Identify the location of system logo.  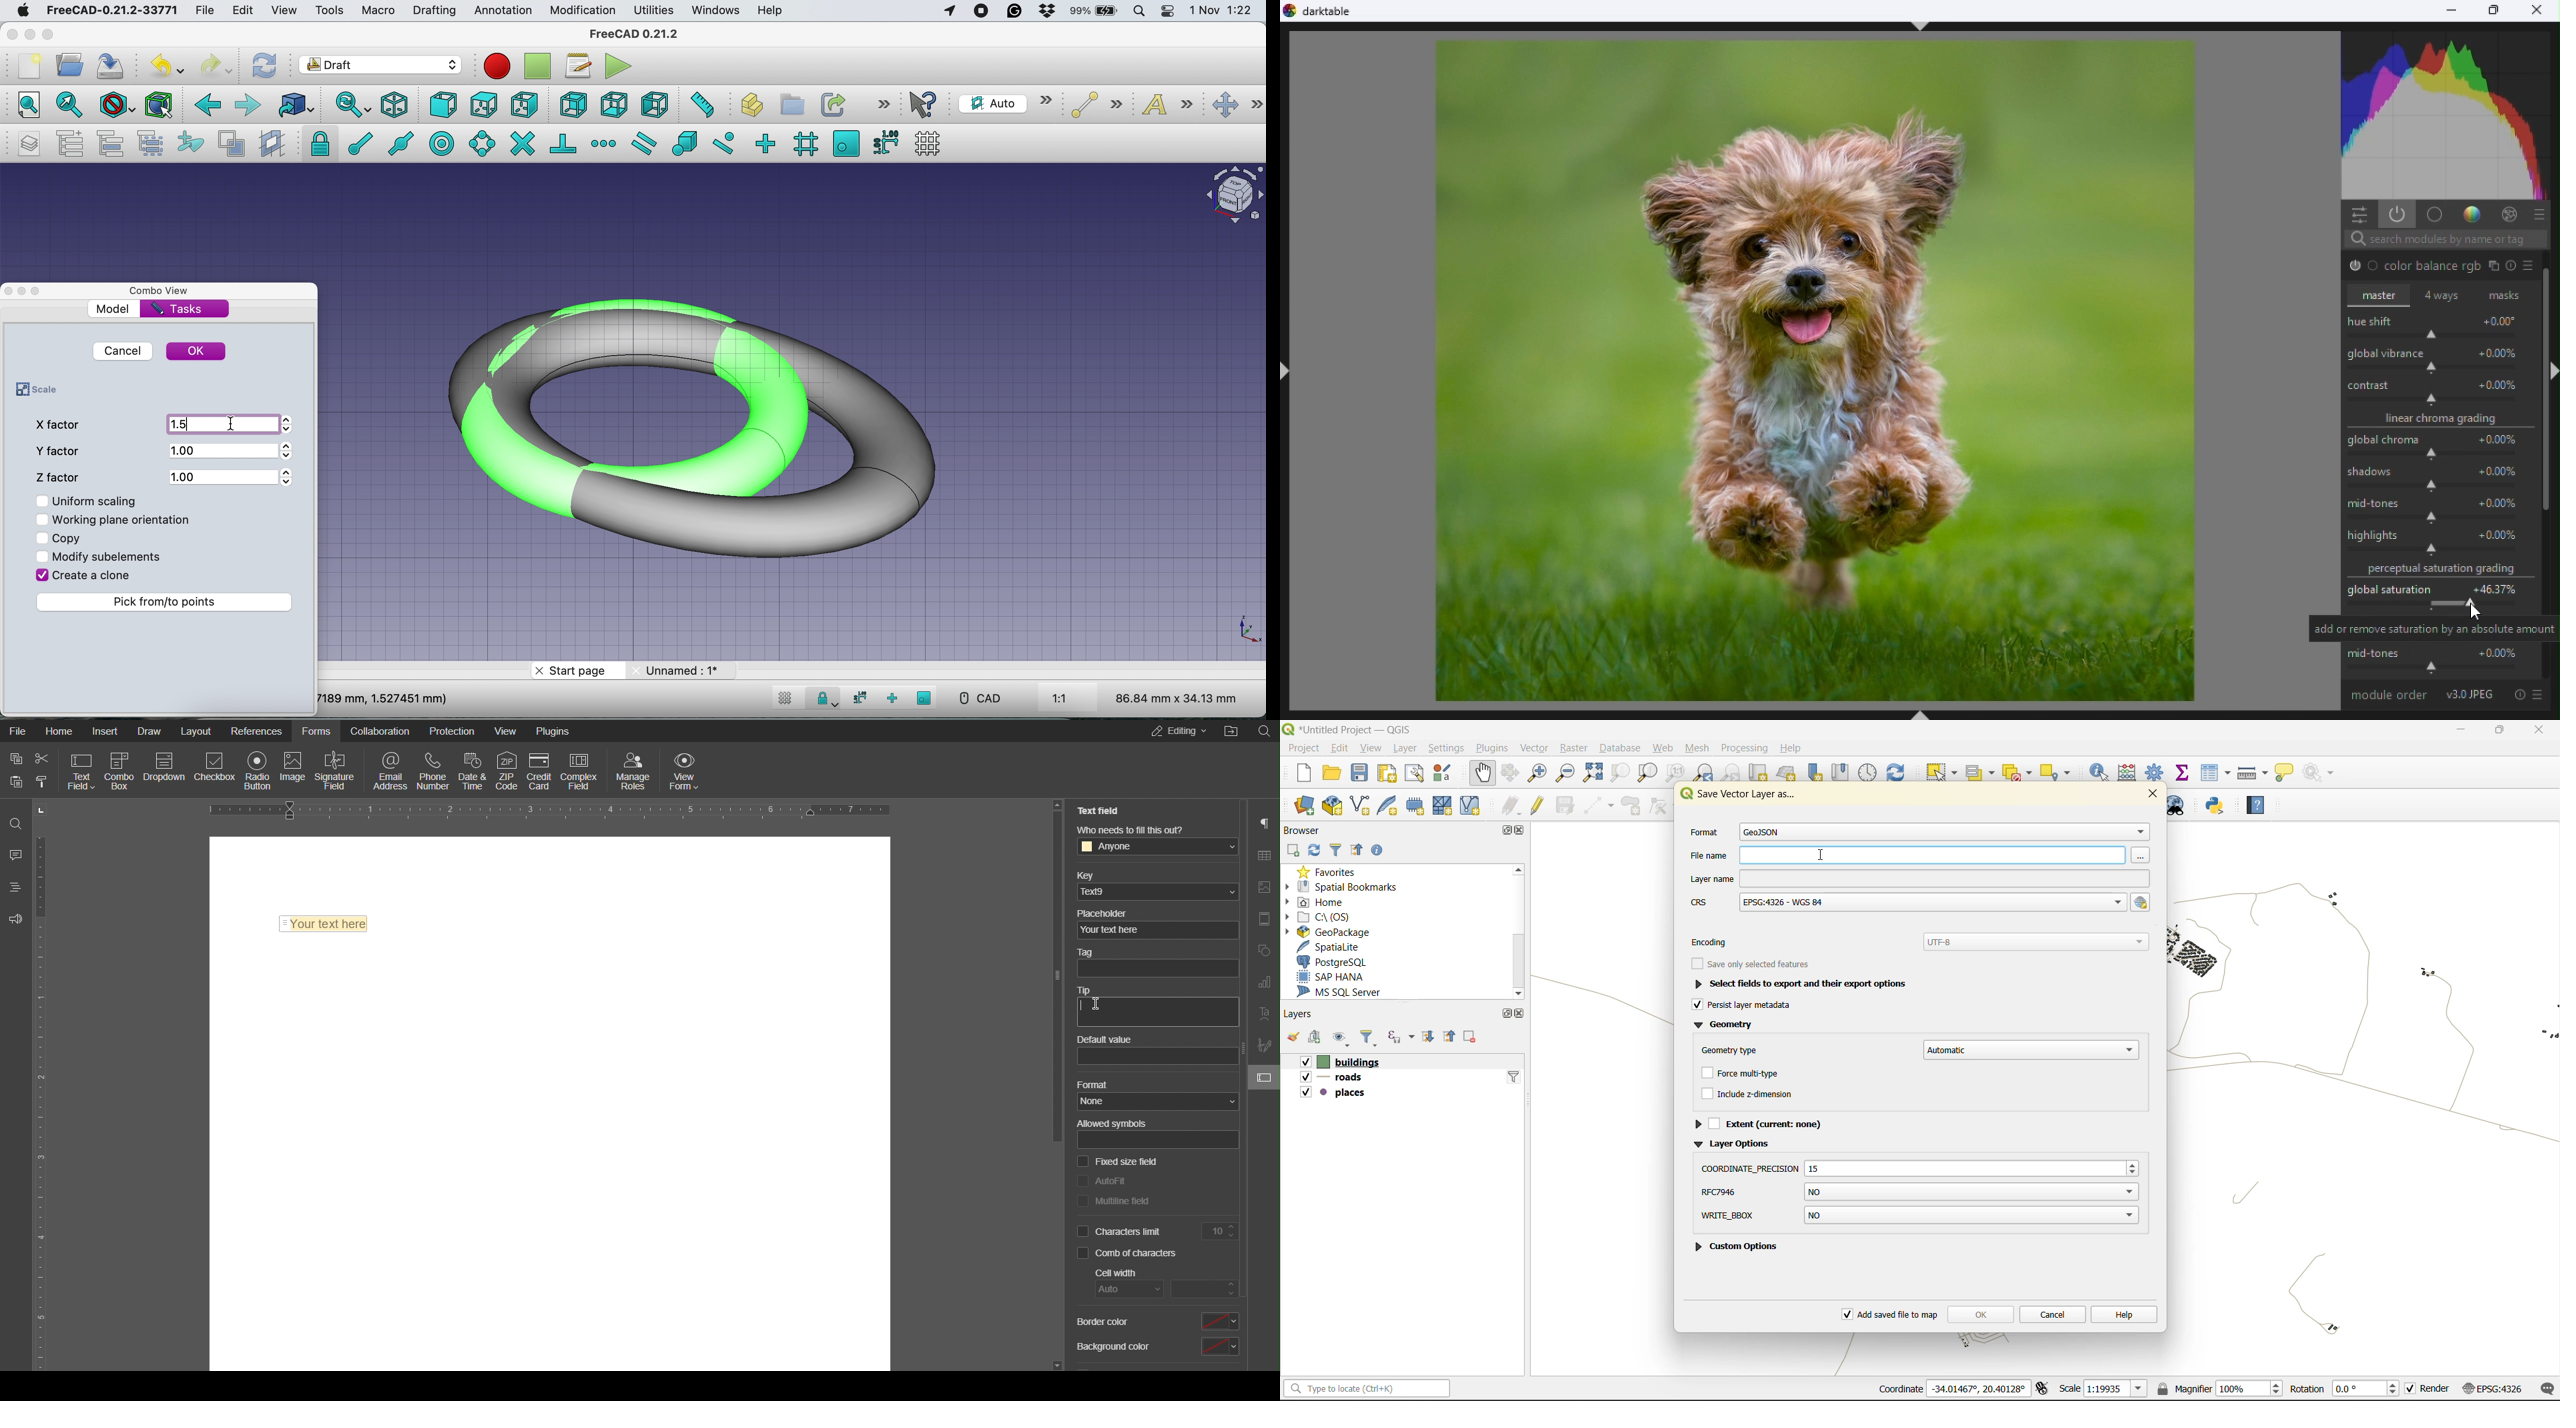
(21, 12).